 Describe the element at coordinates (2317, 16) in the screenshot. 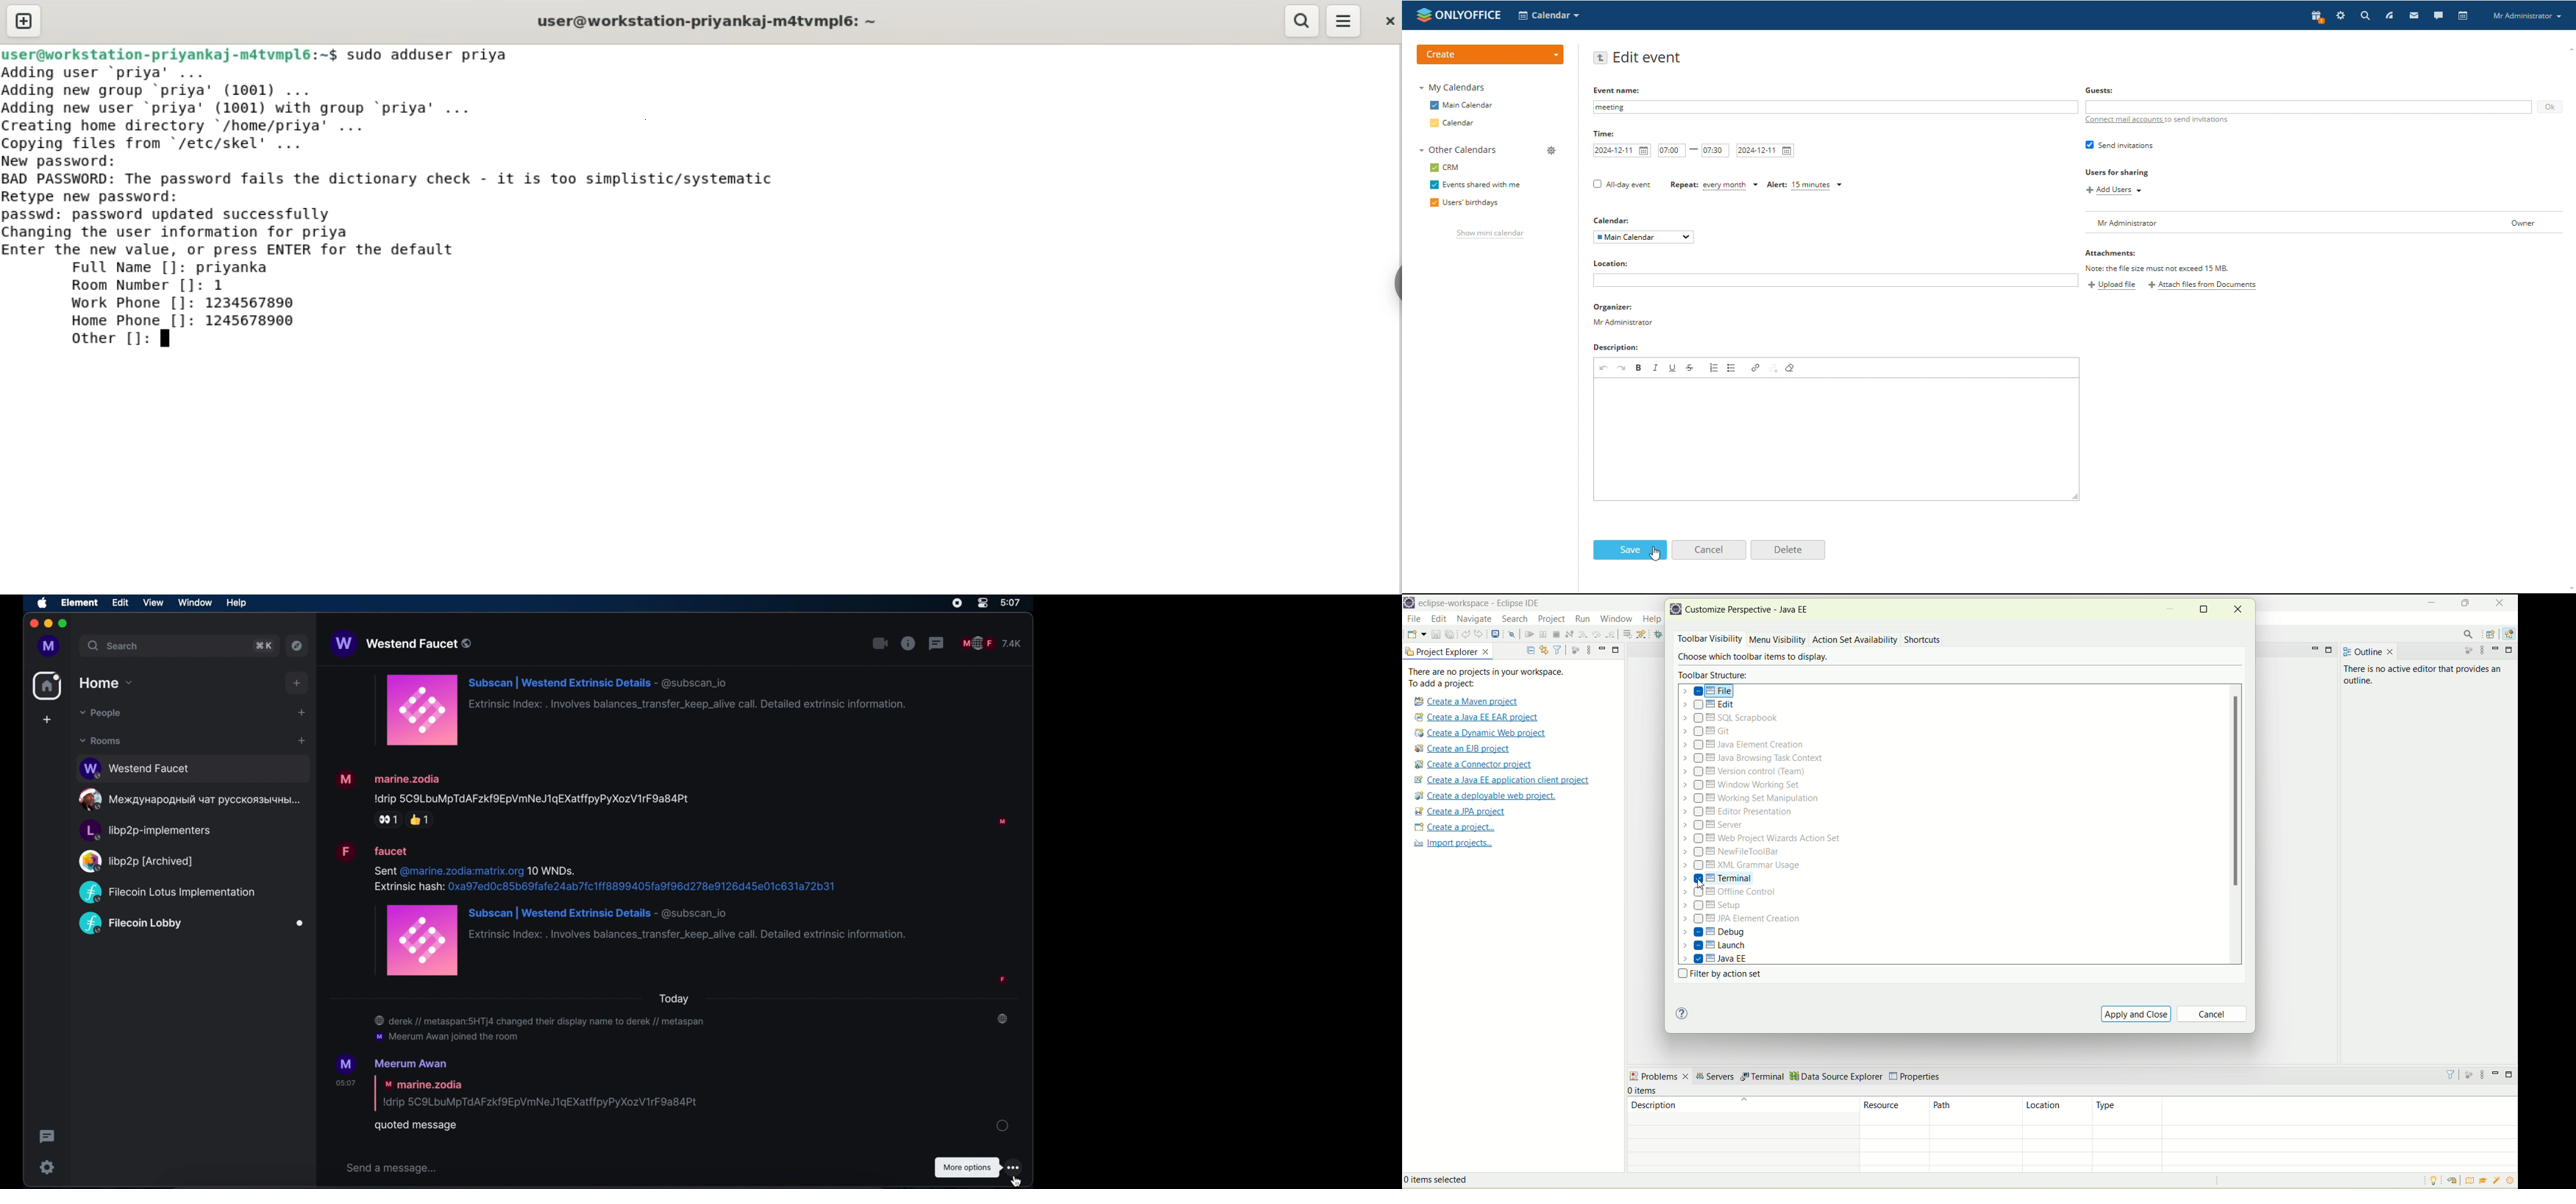

I see `present` at that location.